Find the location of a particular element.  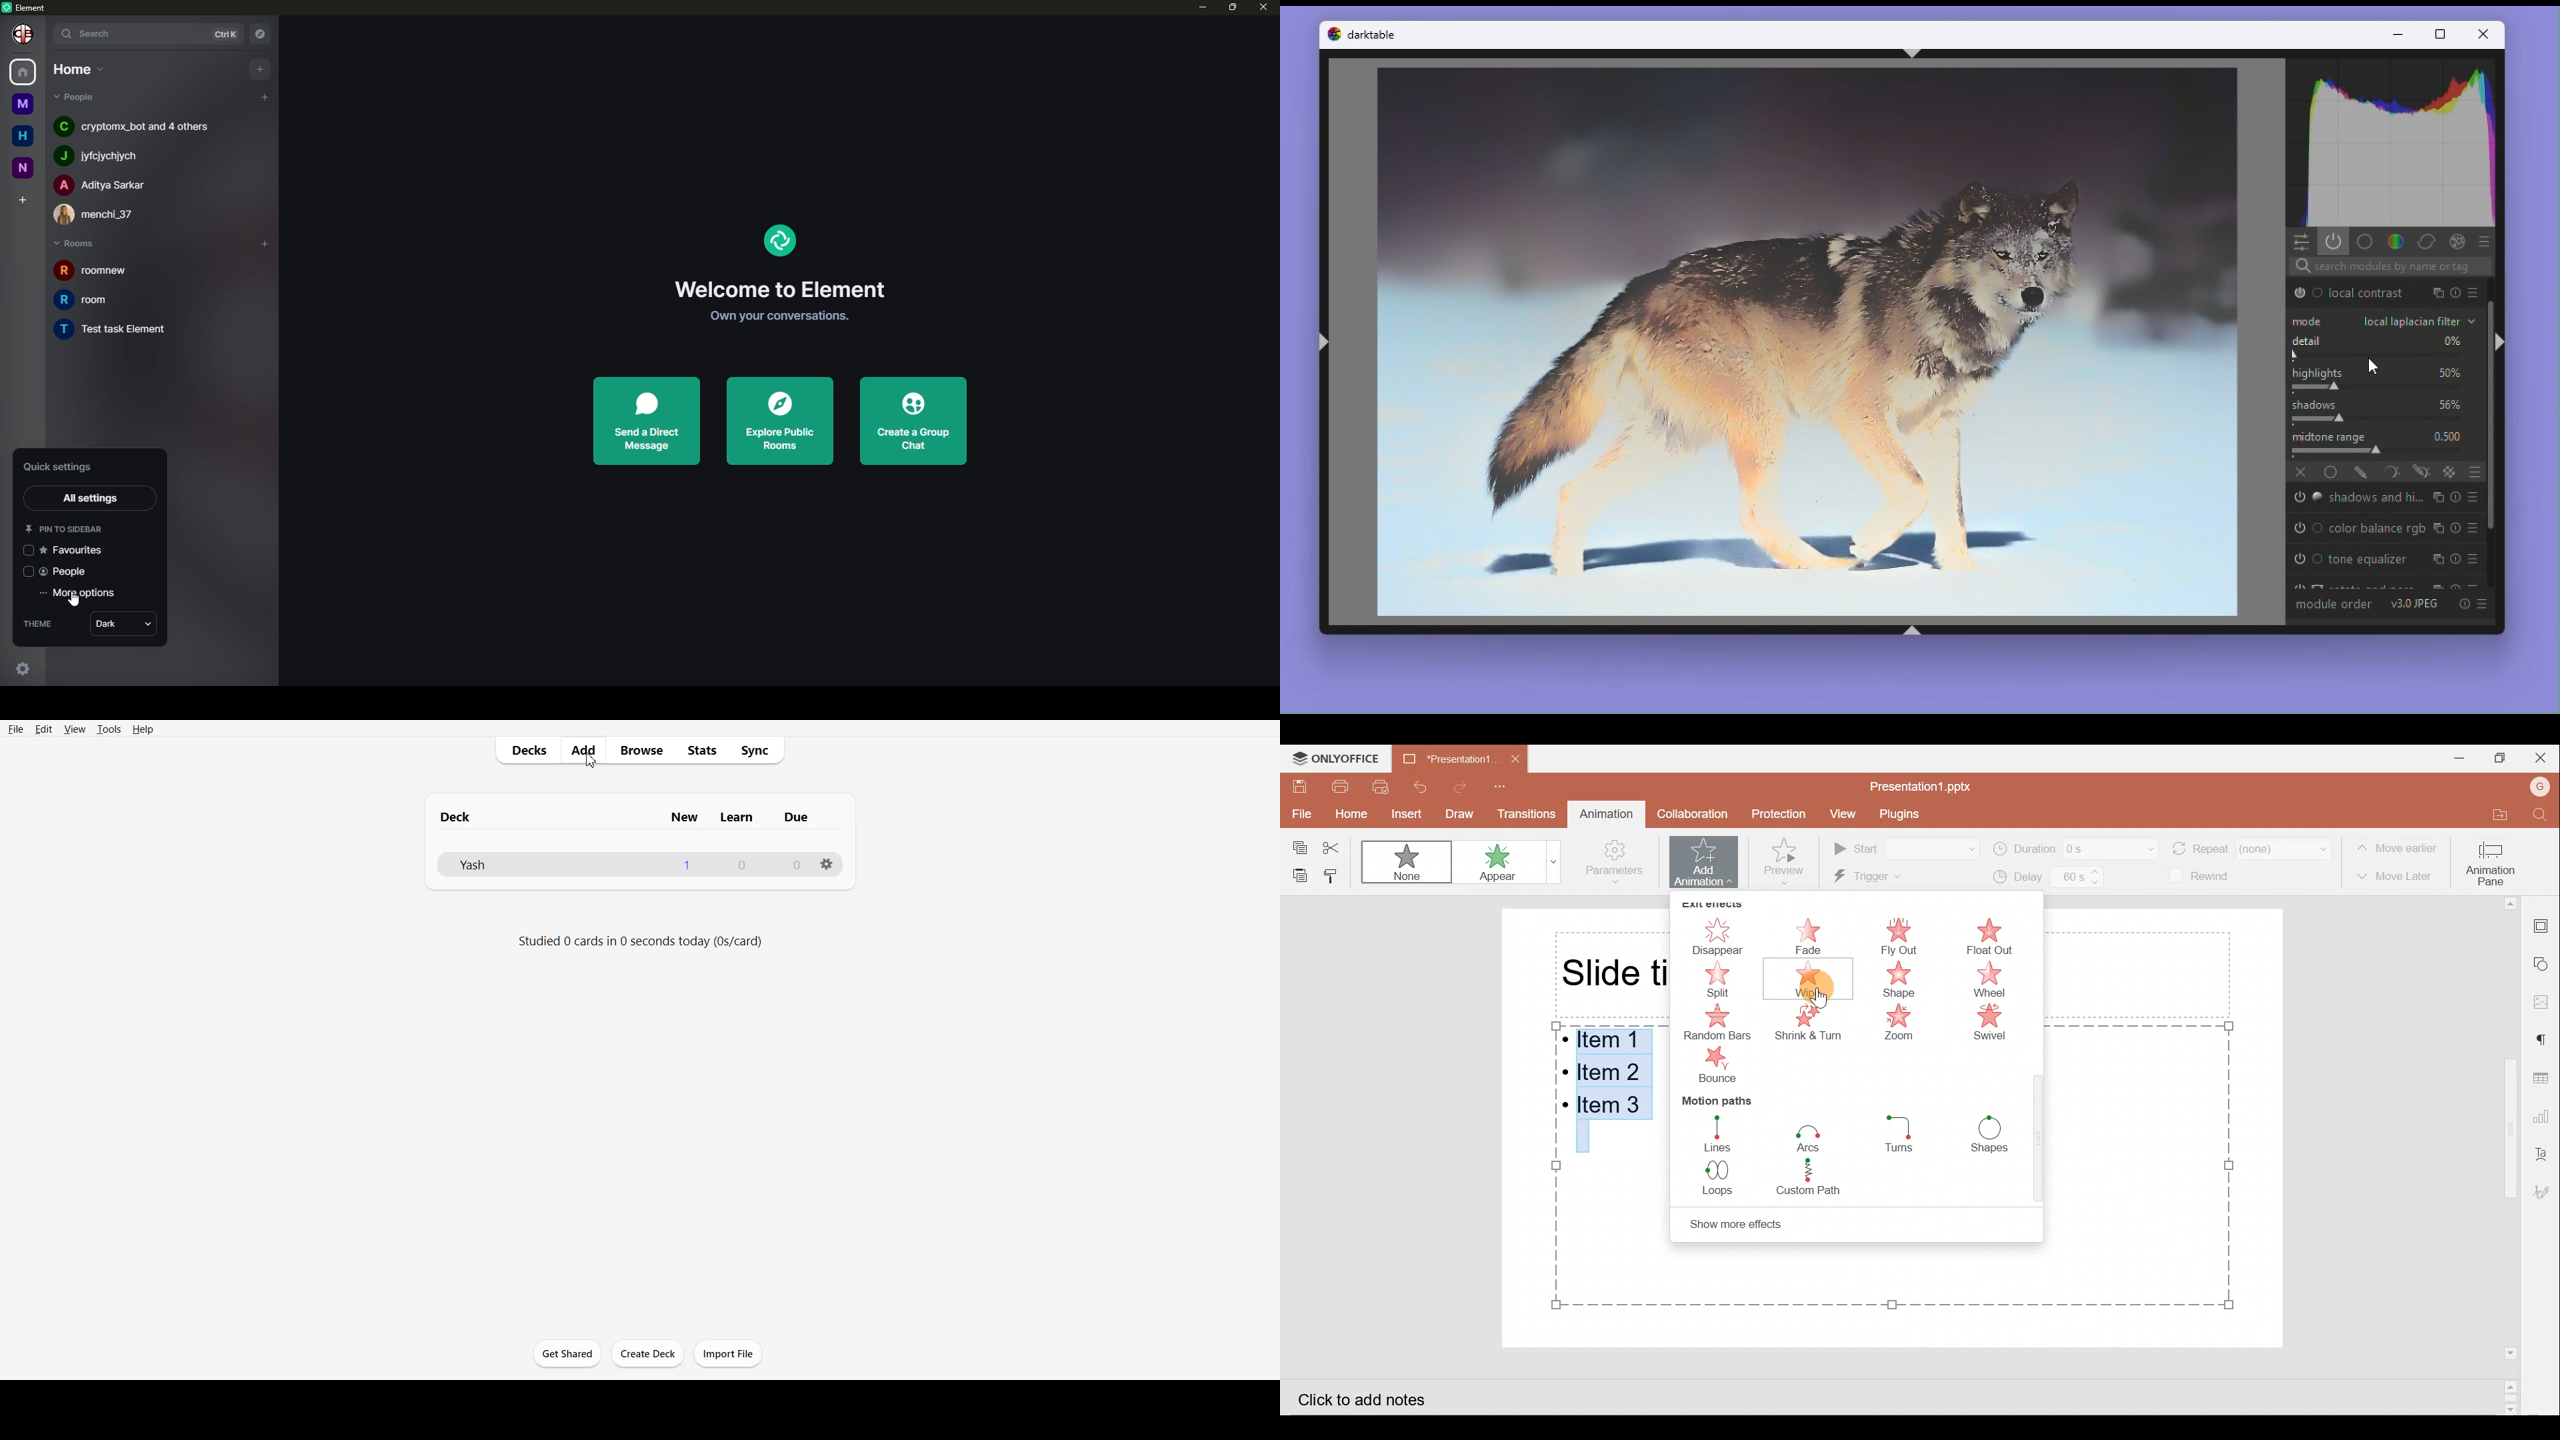

cursor is located at coordinates (70, 604).